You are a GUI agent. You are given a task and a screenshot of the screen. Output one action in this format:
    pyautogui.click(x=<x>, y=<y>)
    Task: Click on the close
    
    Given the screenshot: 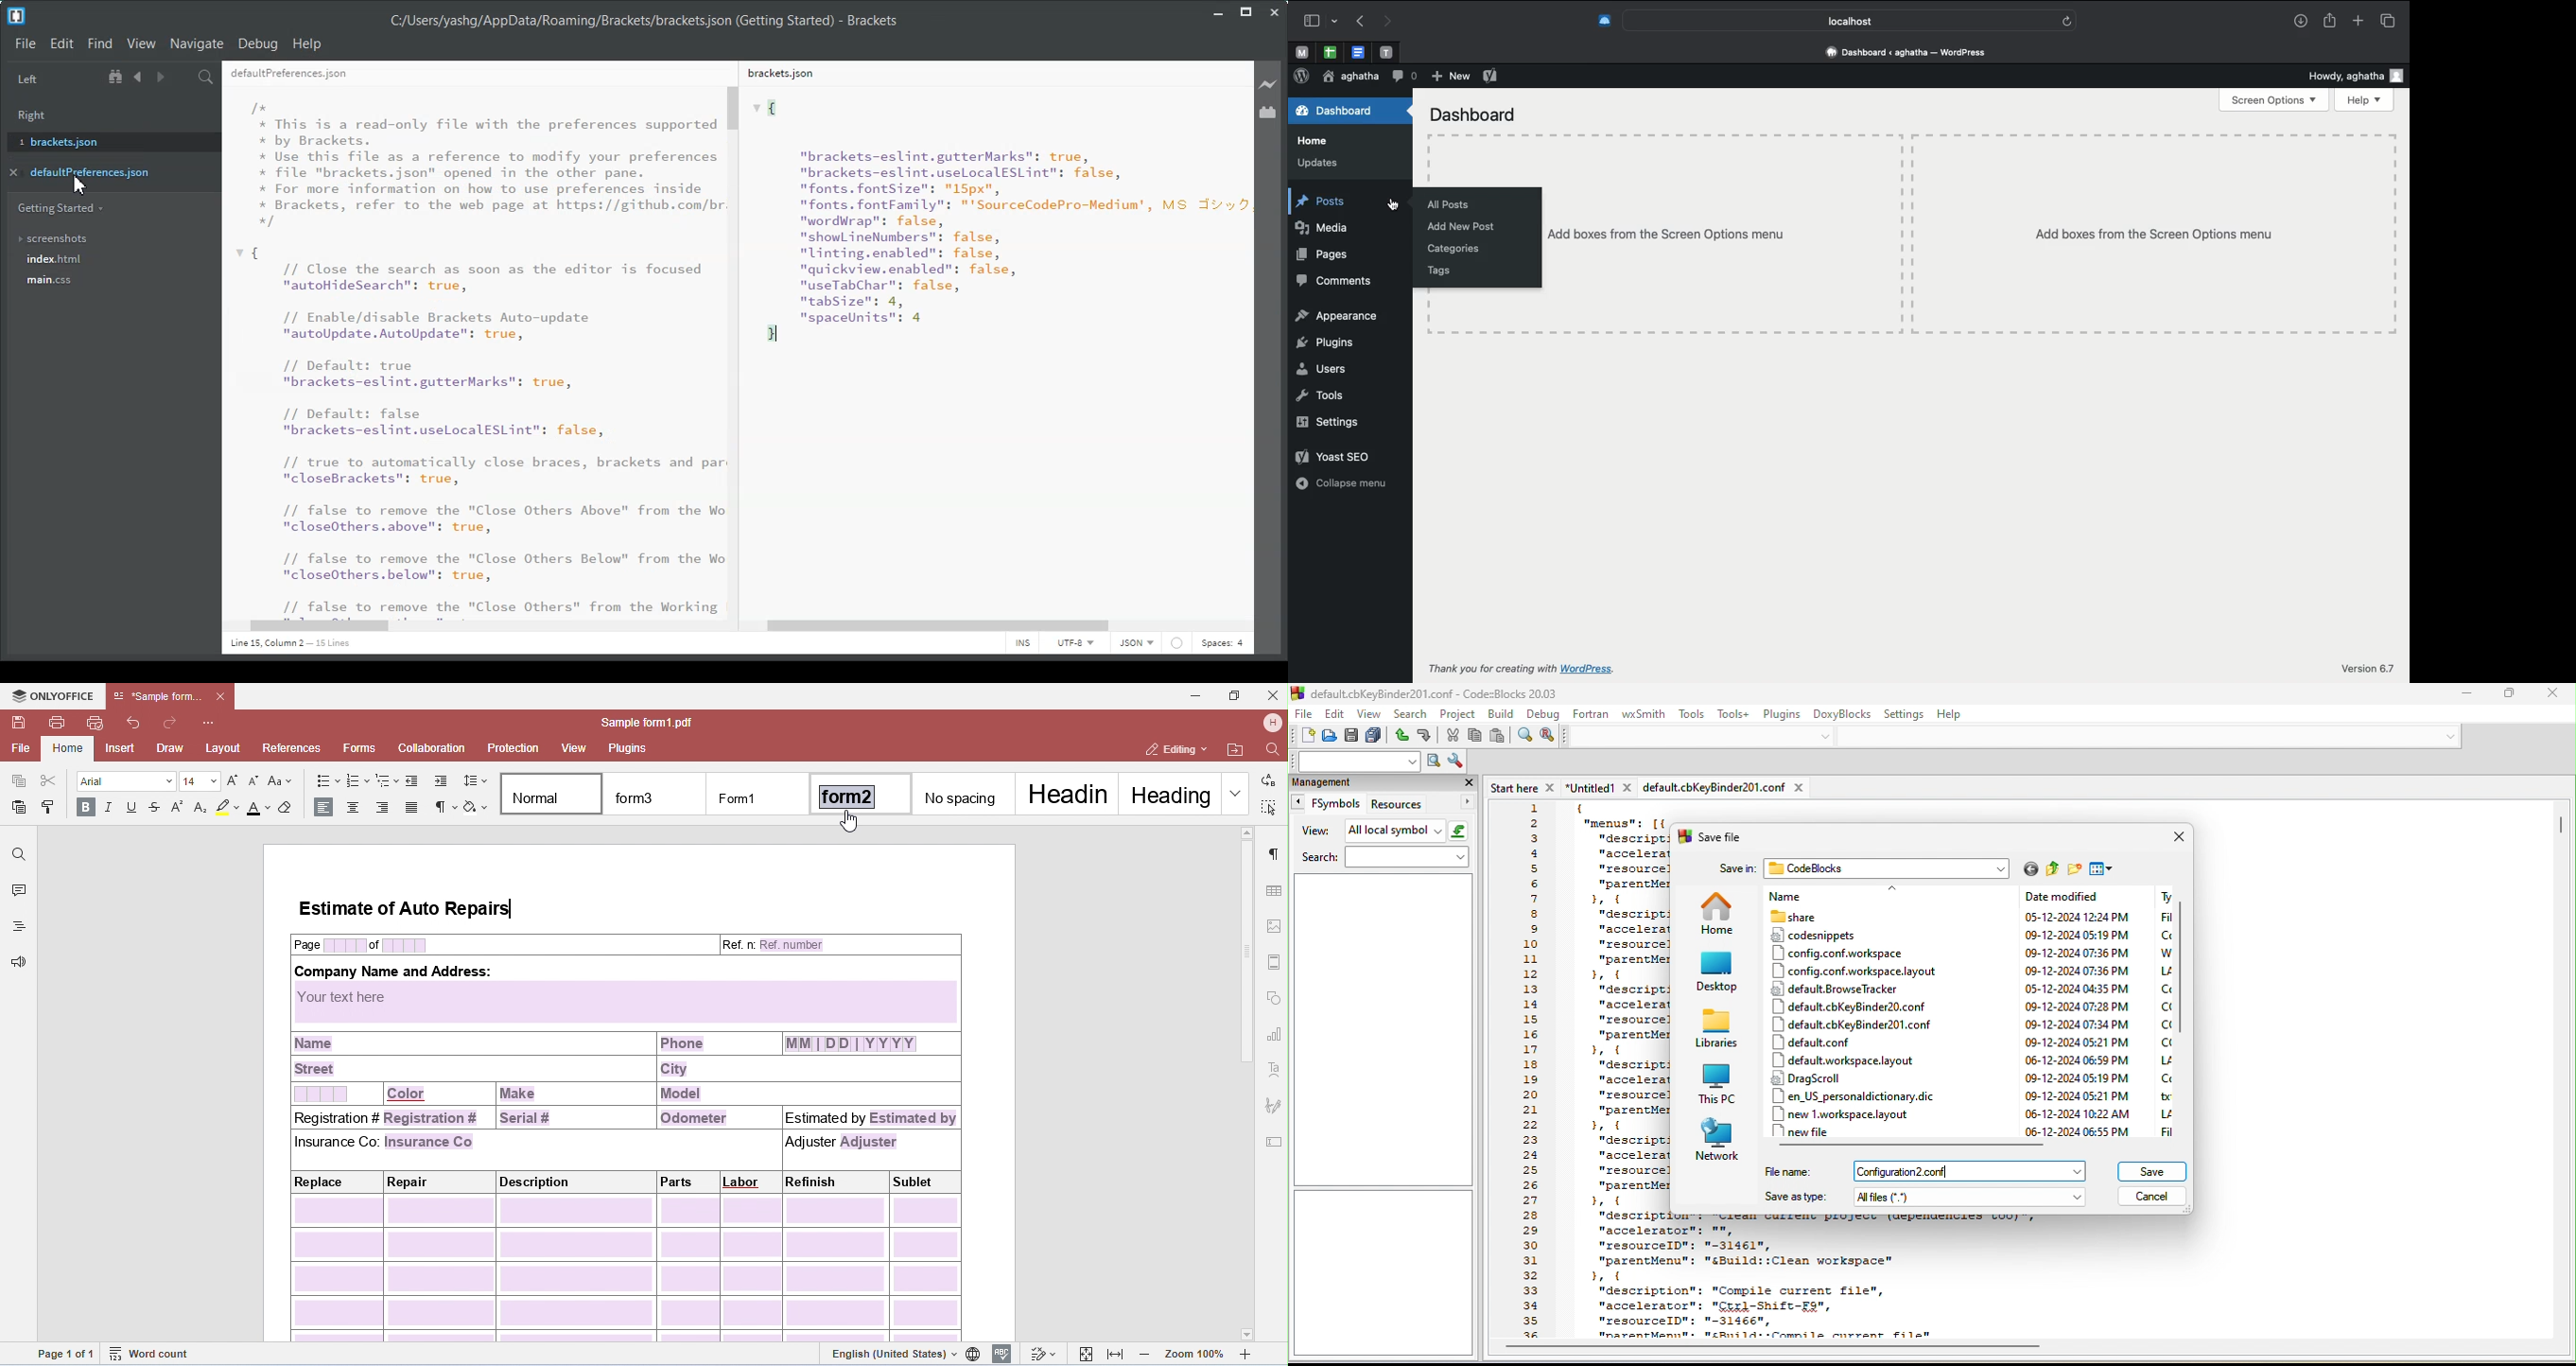 What is the action you would take?
    pyautogui.click(x=2552, y=695)
    